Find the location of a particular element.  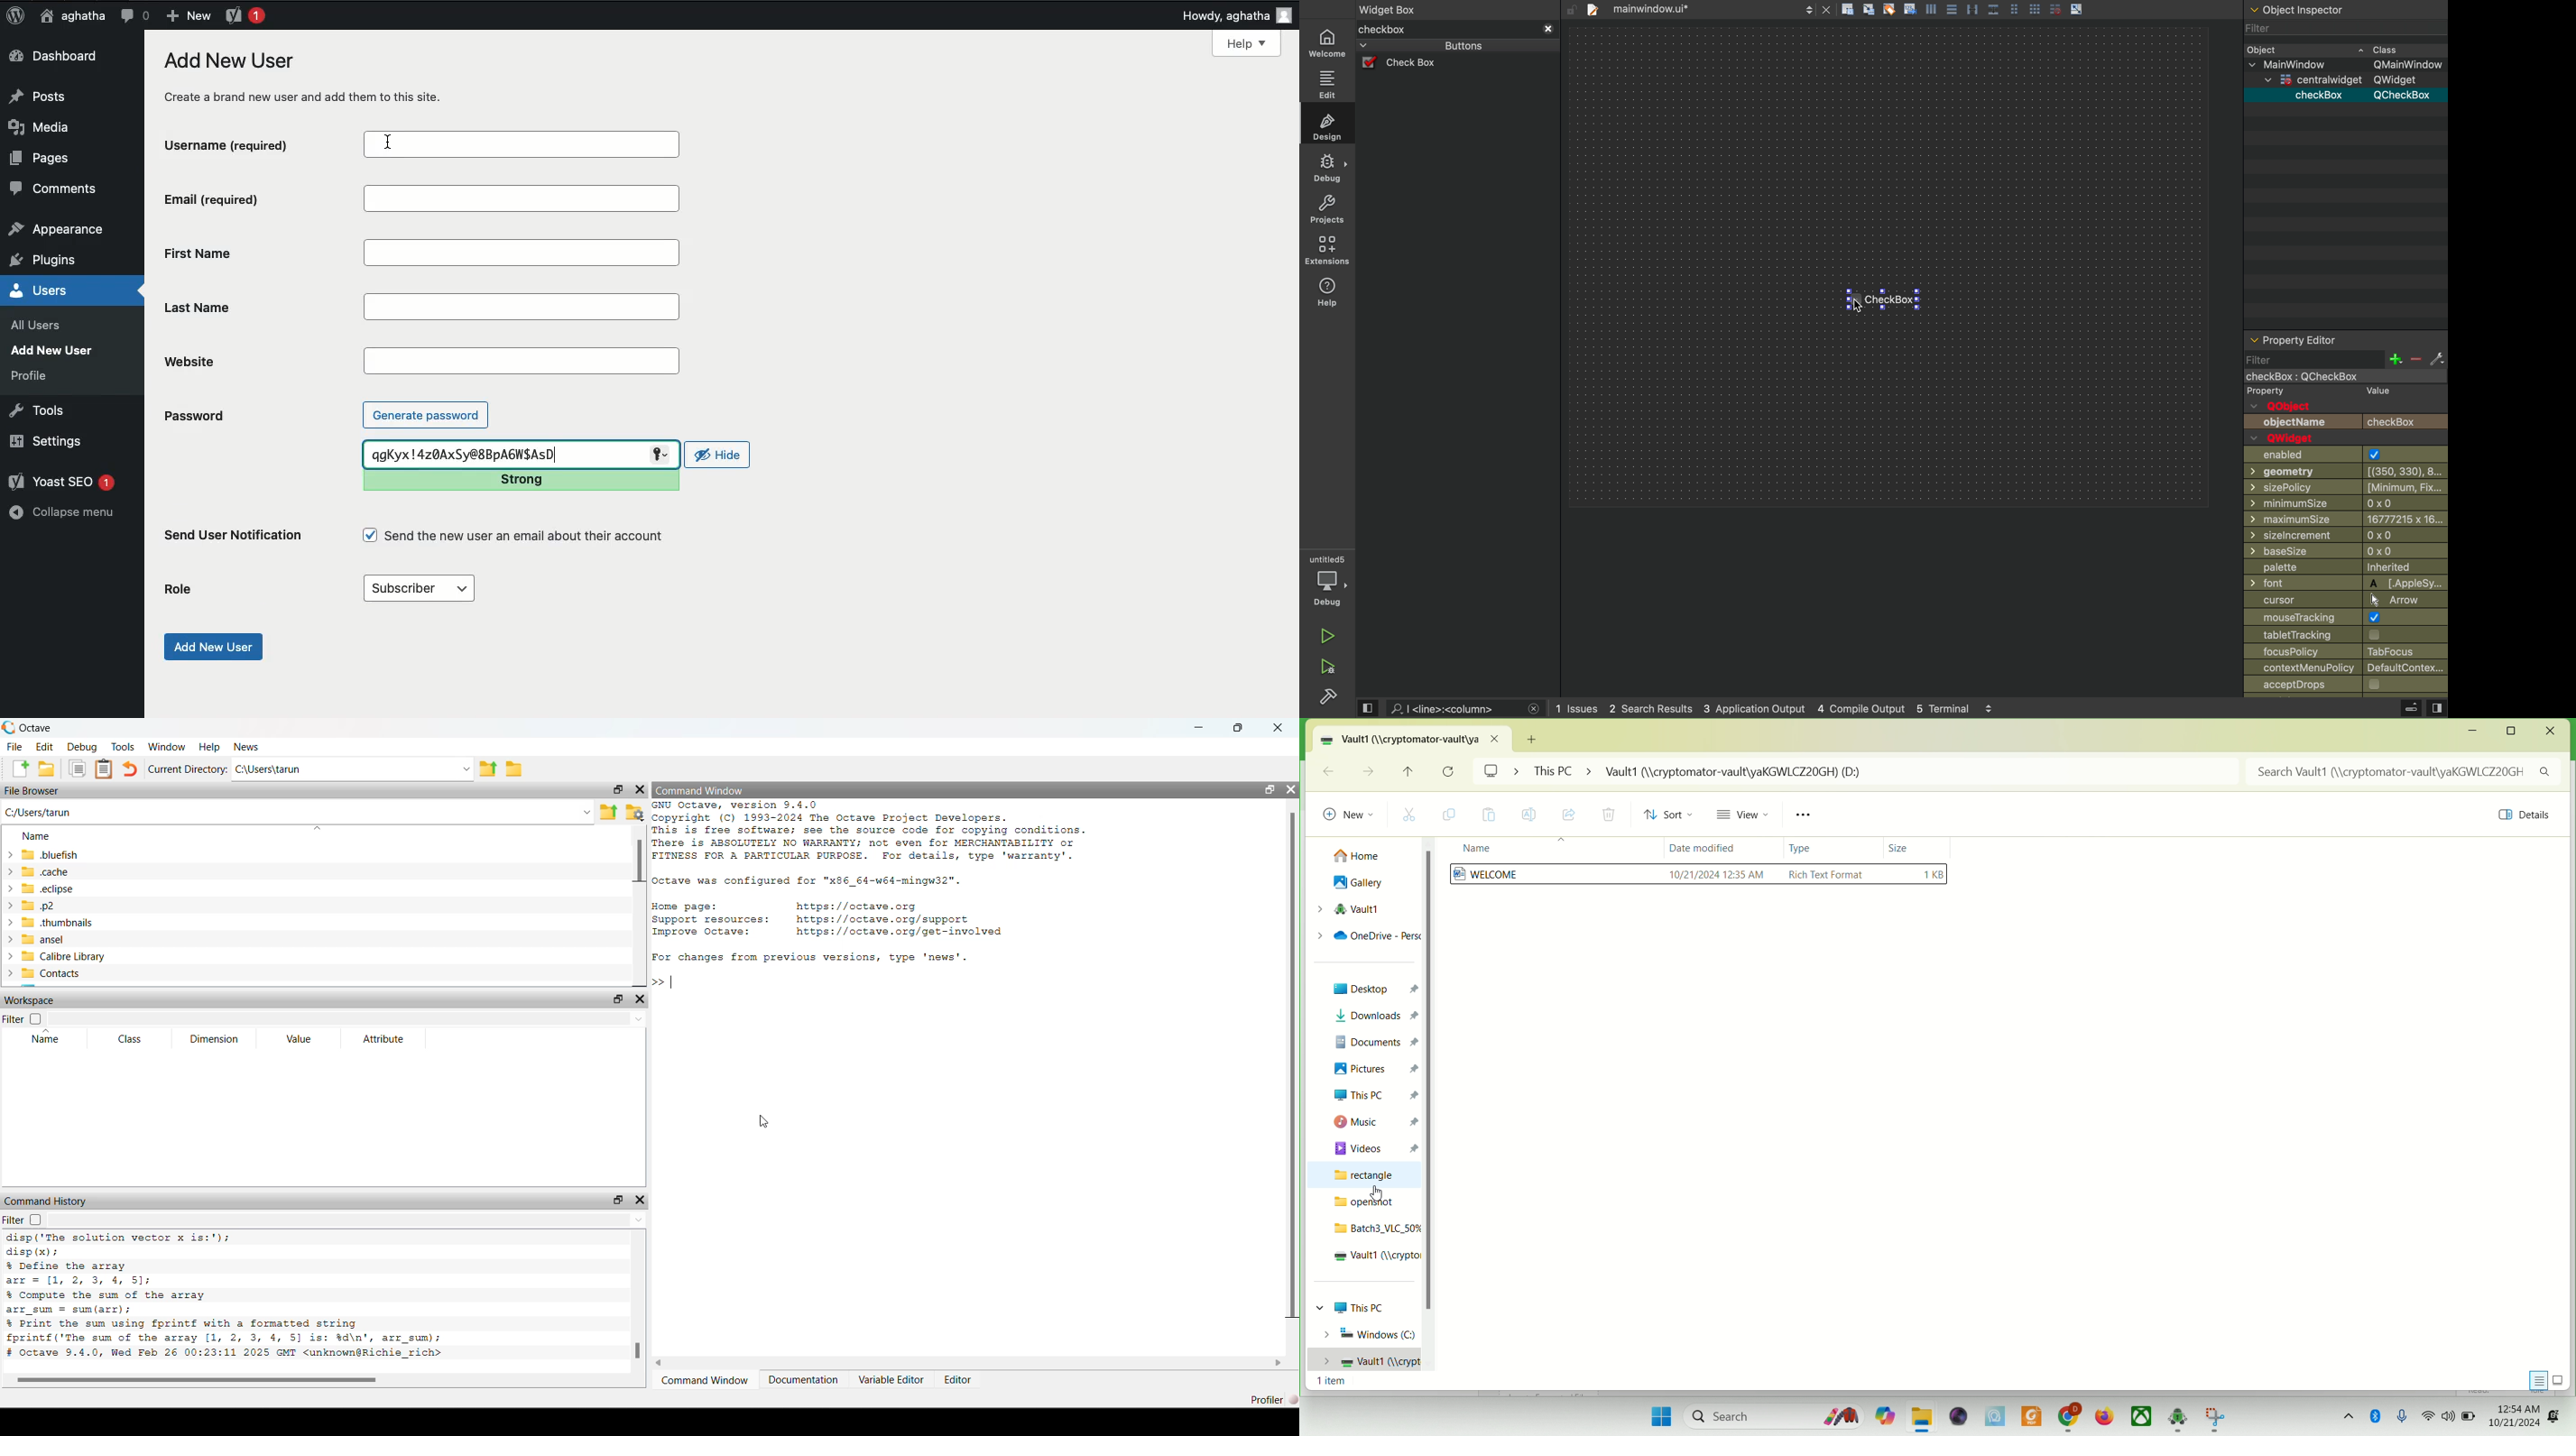

minus is located at coordinates (2415, 360).